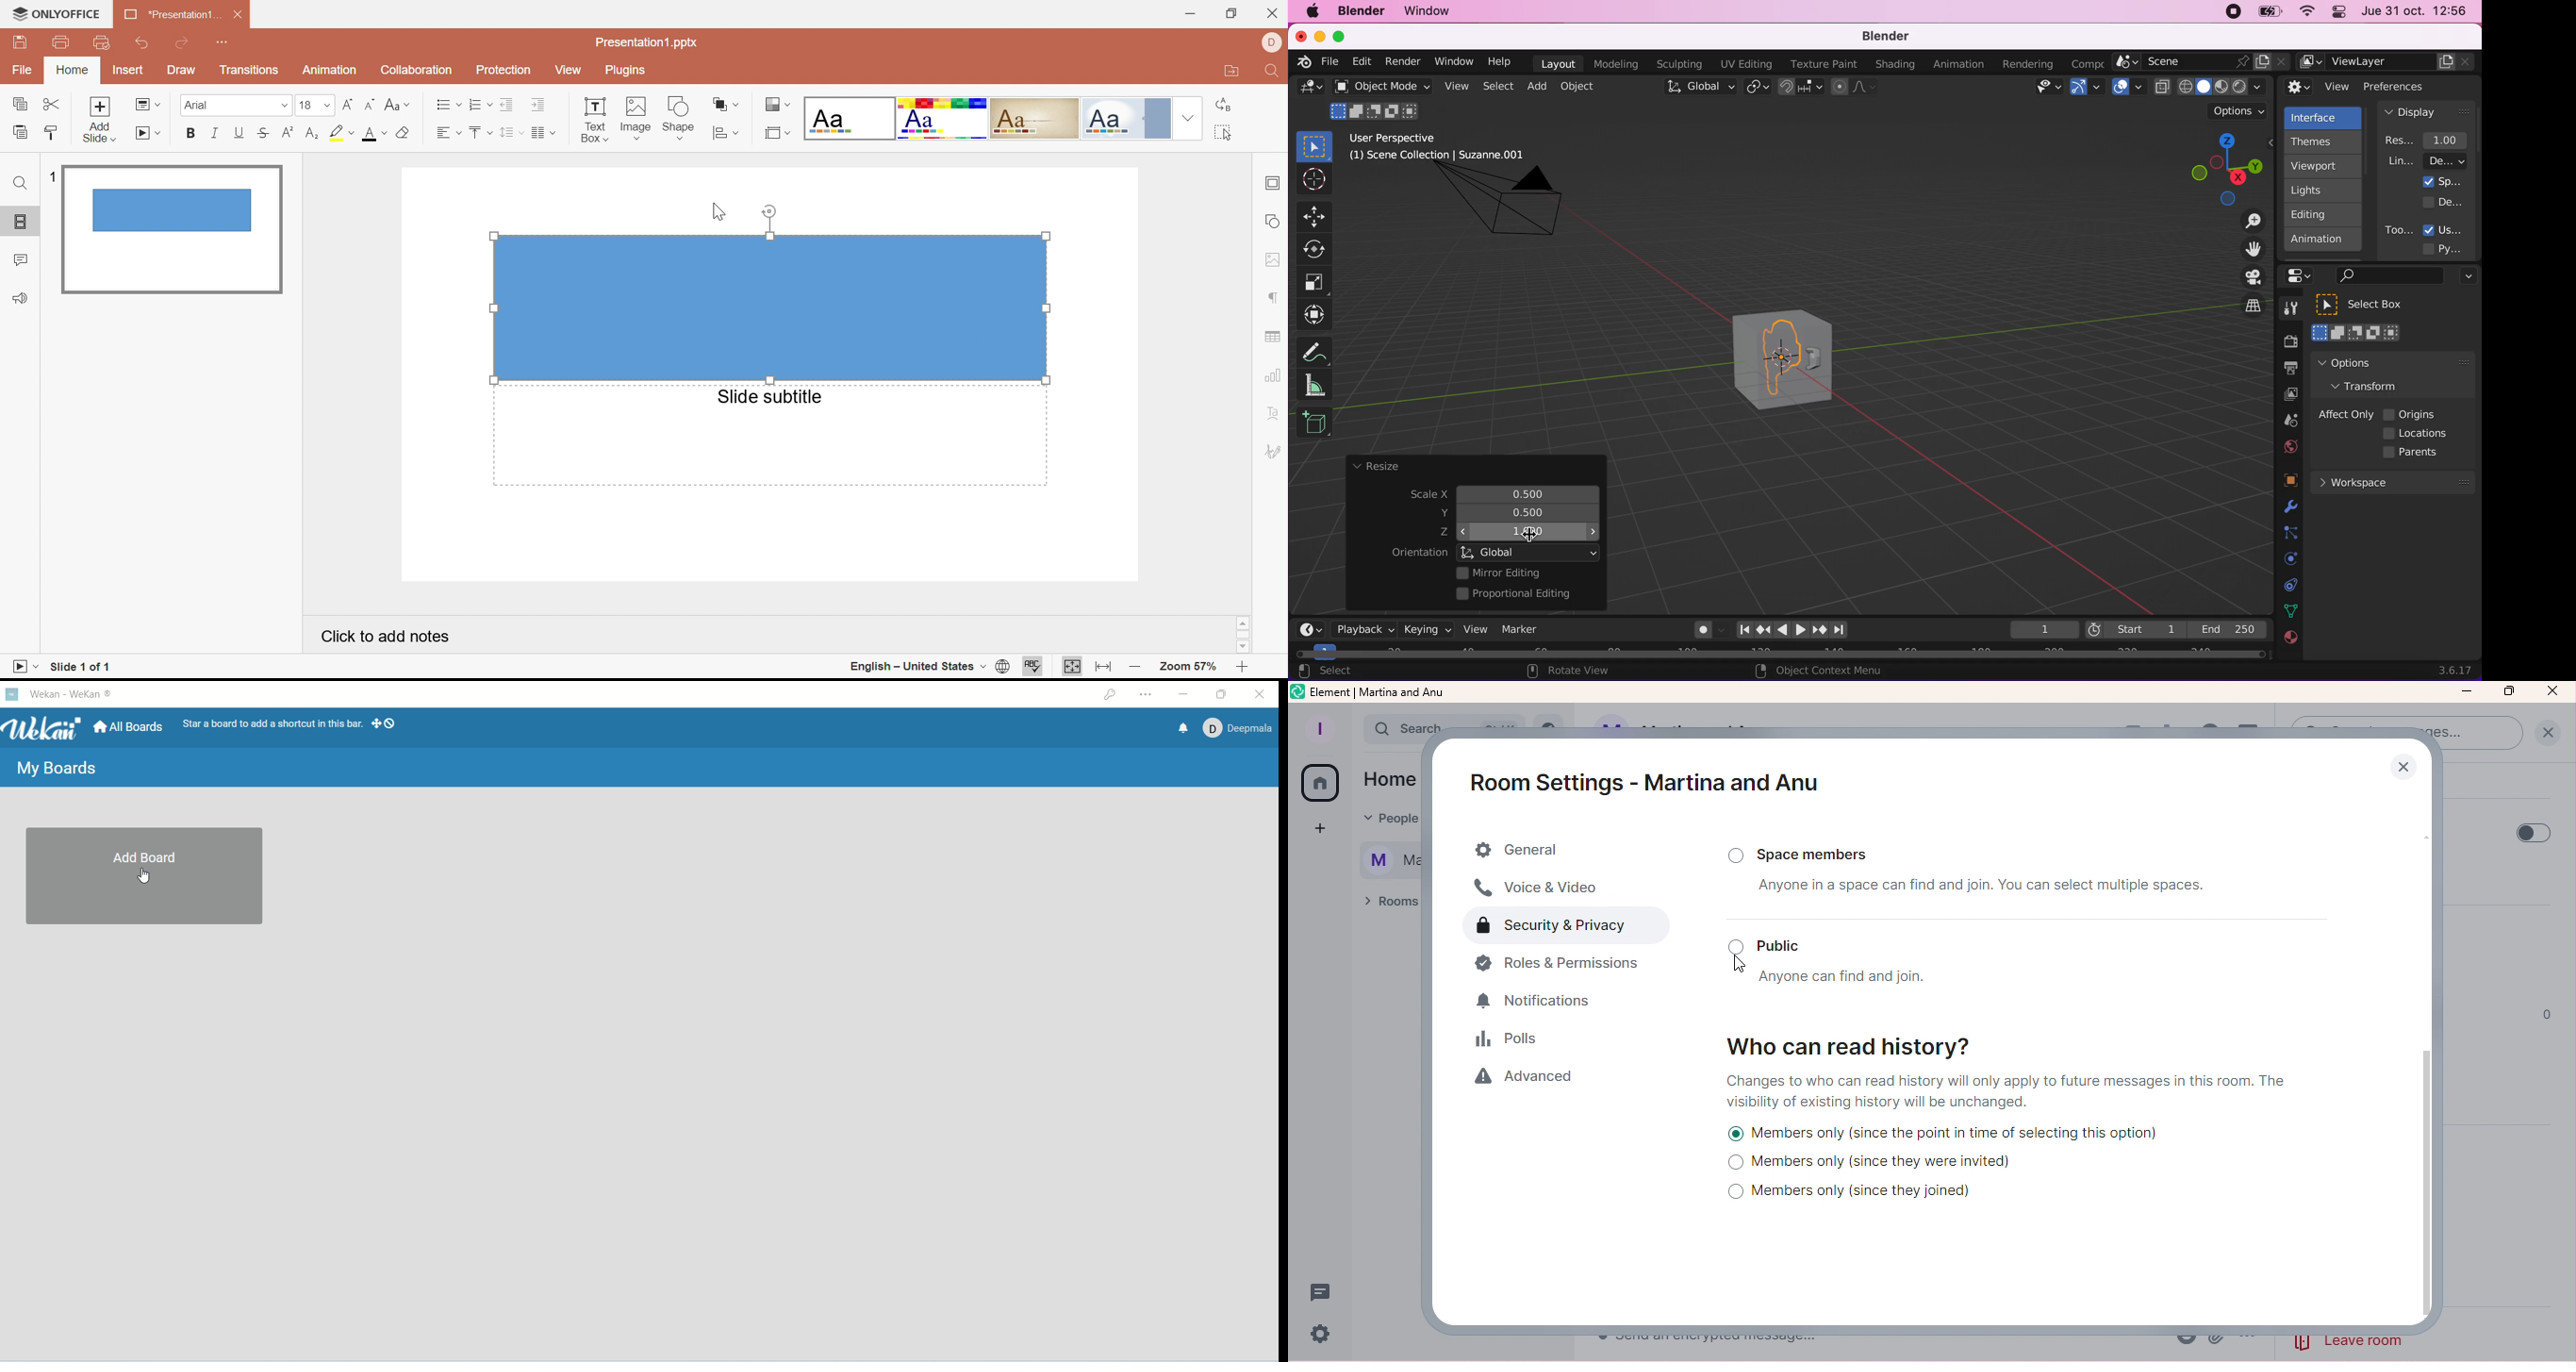  Describe the element at coordinates (2454, 248) in the screenshot. I see `python tooltips` at that location.